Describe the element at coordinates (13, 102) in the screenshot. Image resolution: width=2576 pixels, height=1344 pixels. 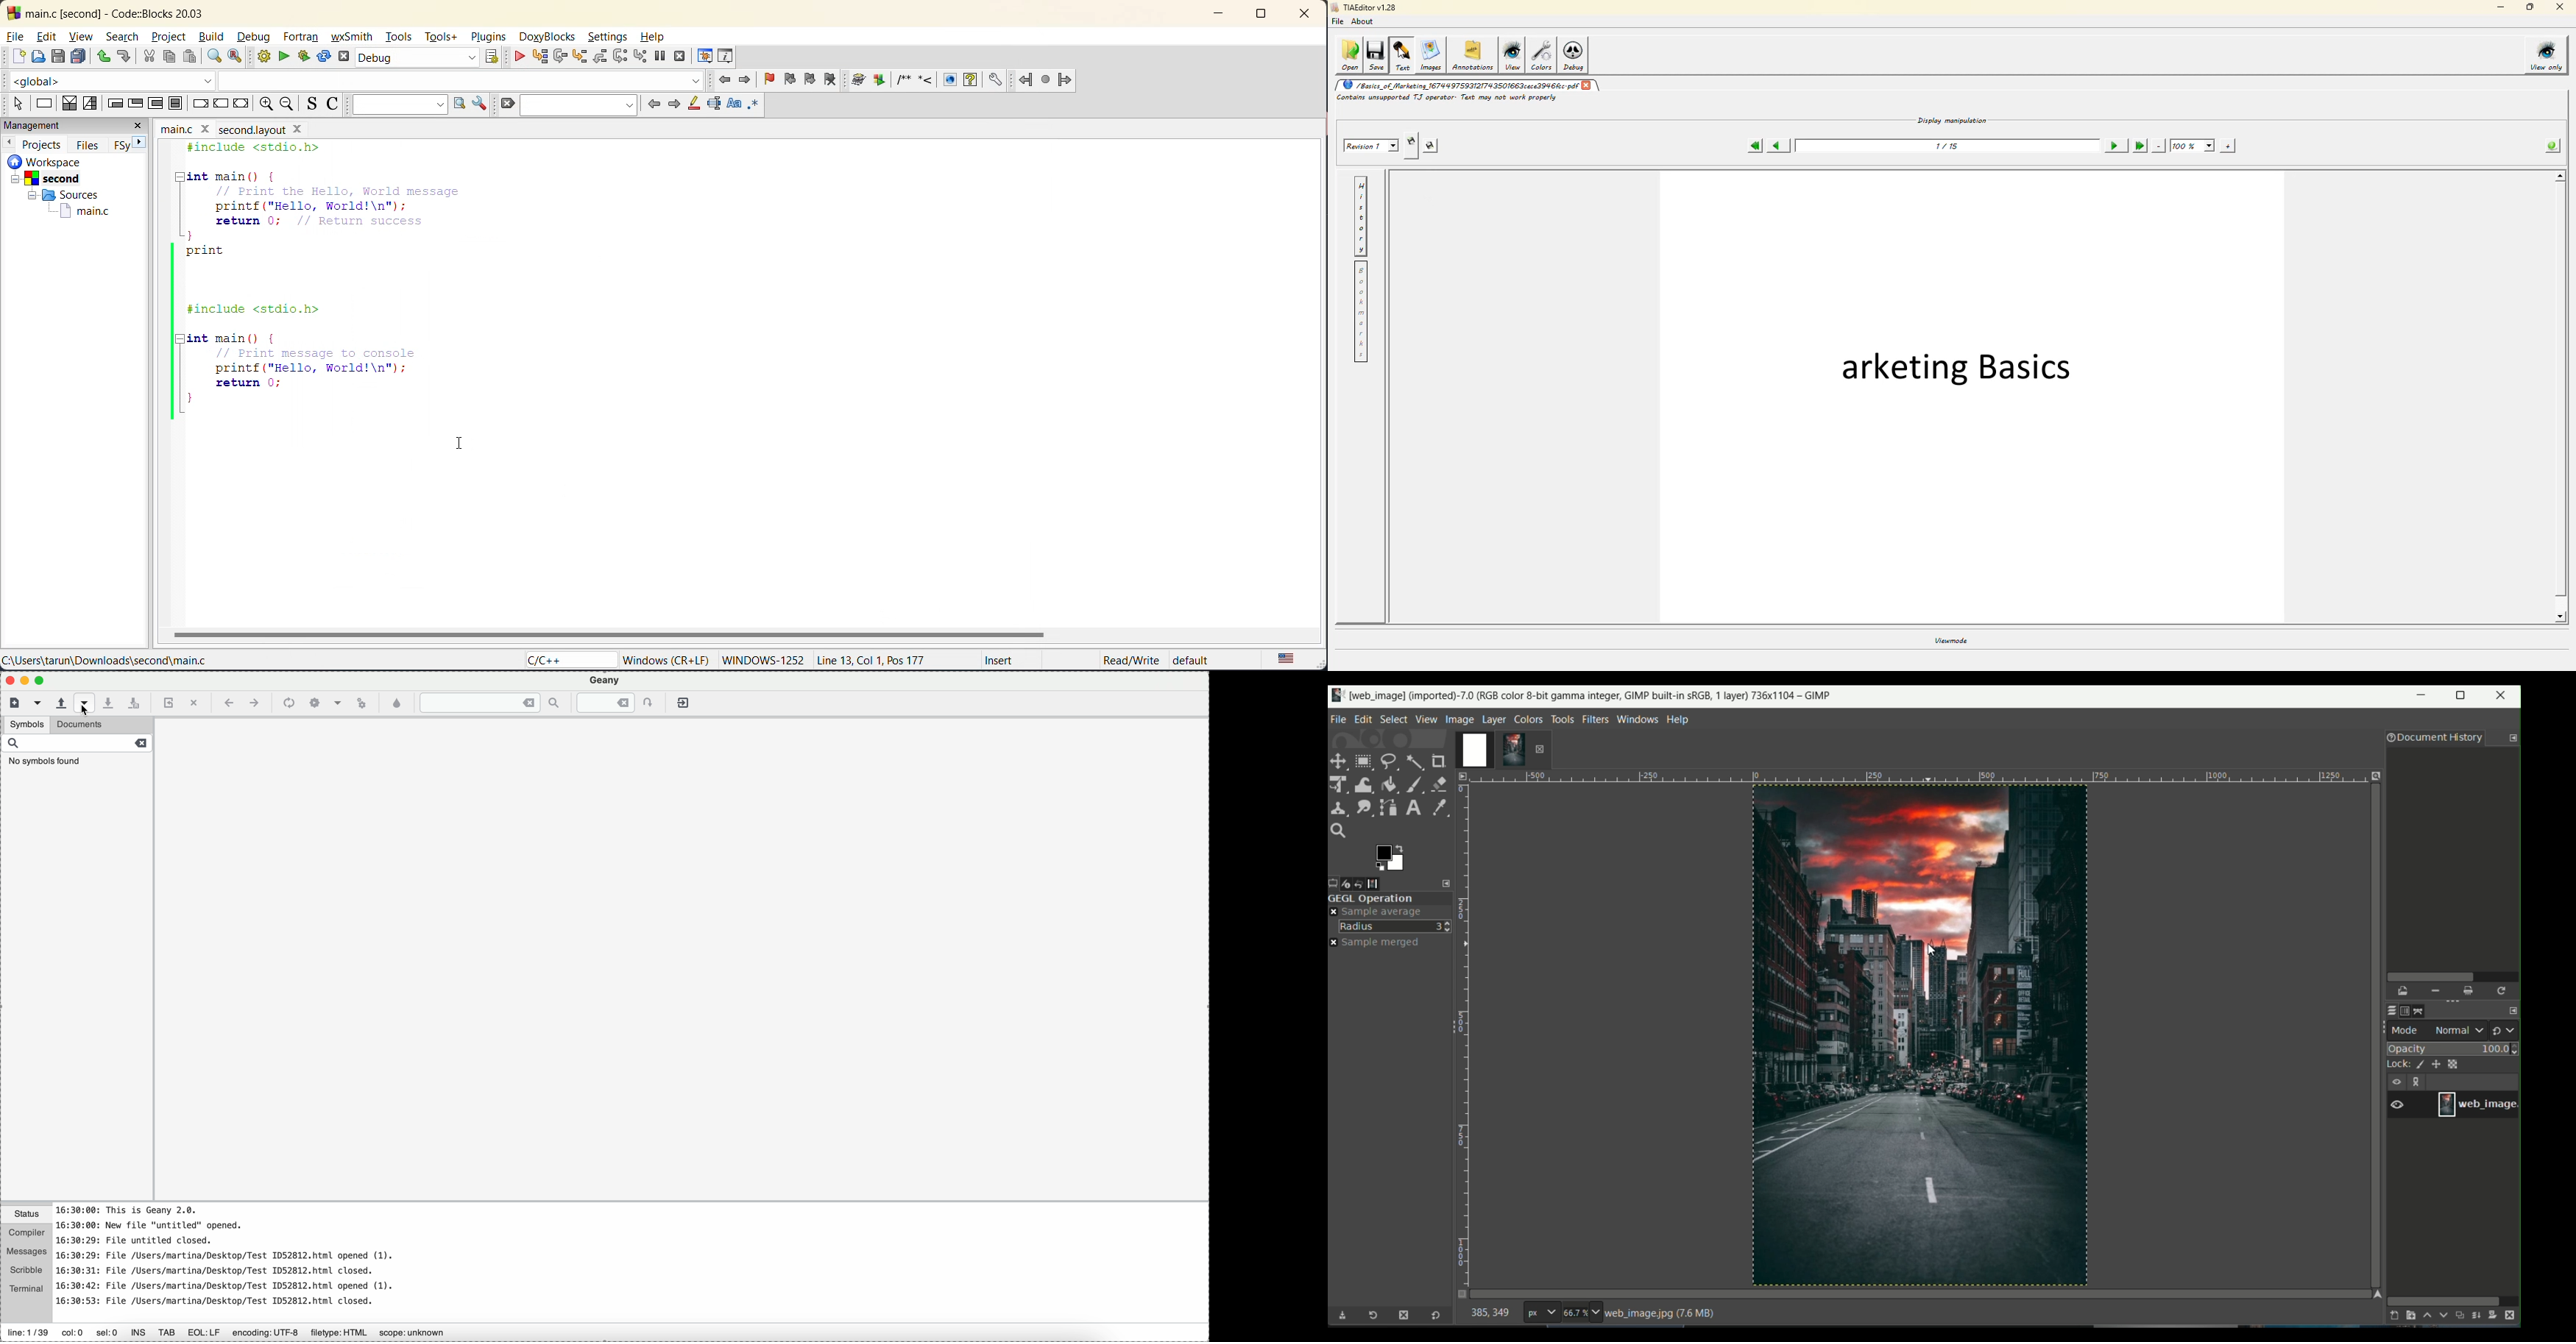
I see `select` at that location.